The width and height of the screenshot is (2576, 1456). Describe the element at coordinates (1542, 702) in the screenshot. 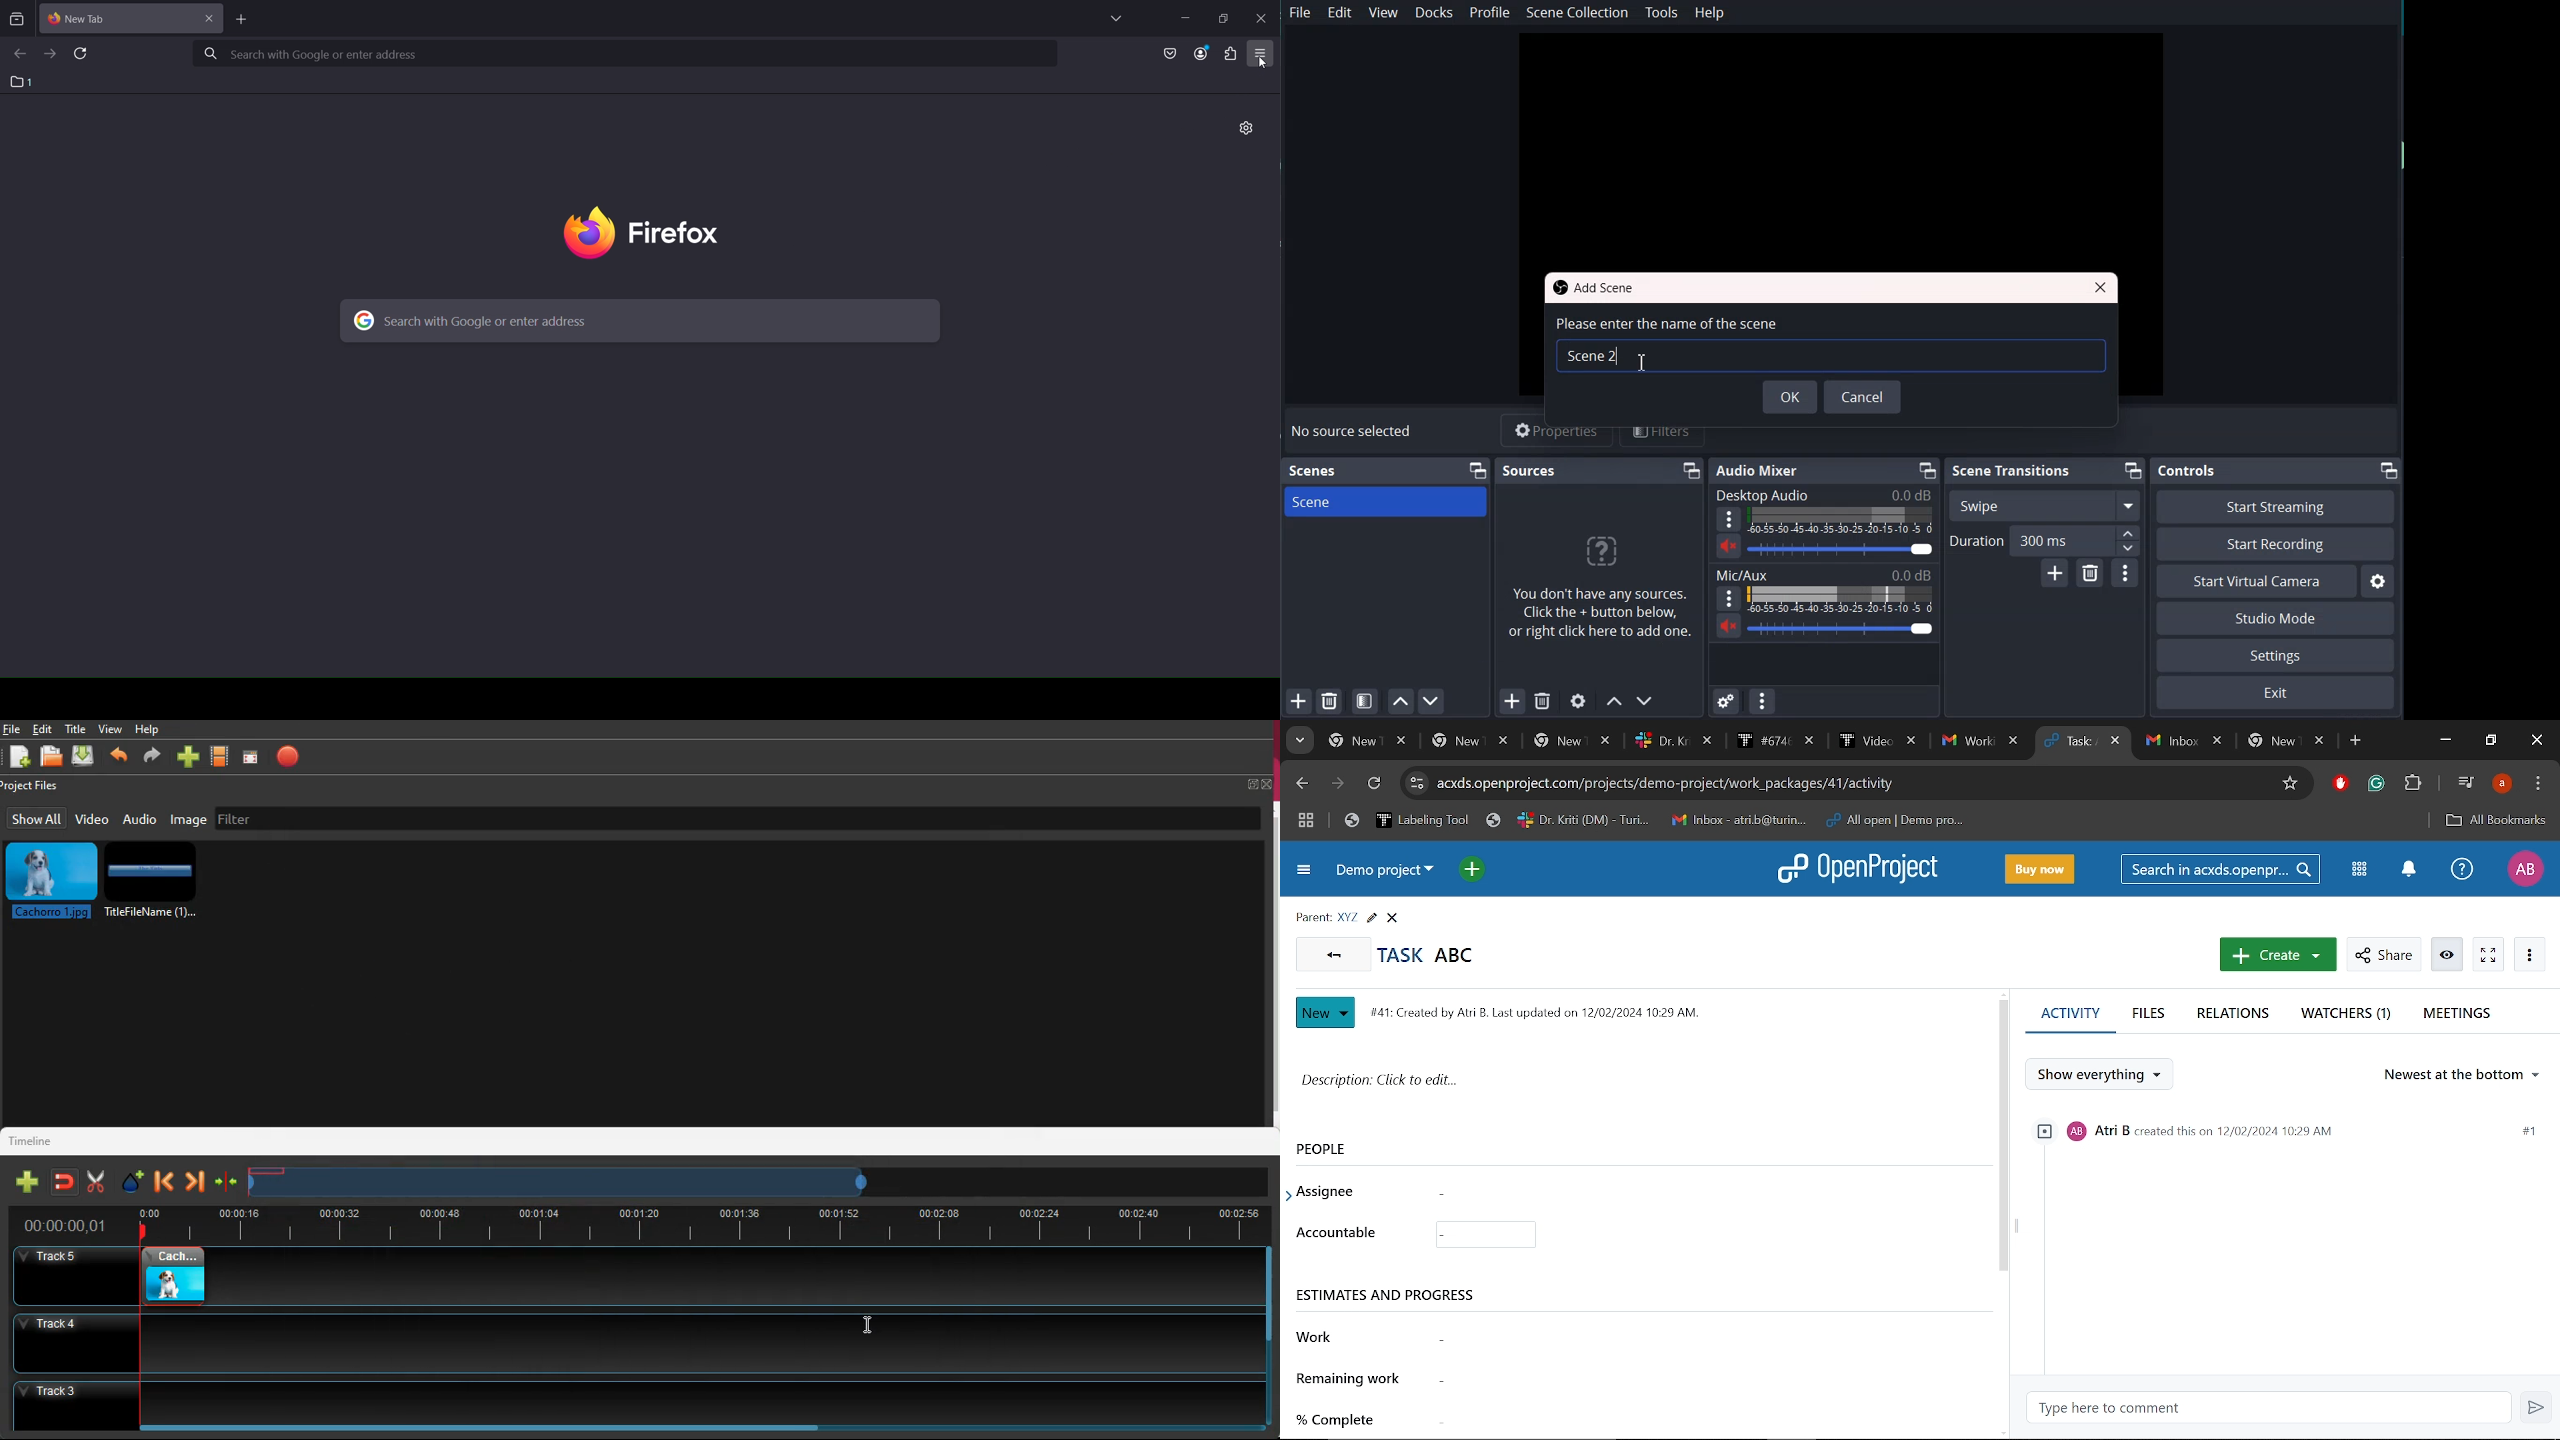

I see `Remove Selected Source` at that location.